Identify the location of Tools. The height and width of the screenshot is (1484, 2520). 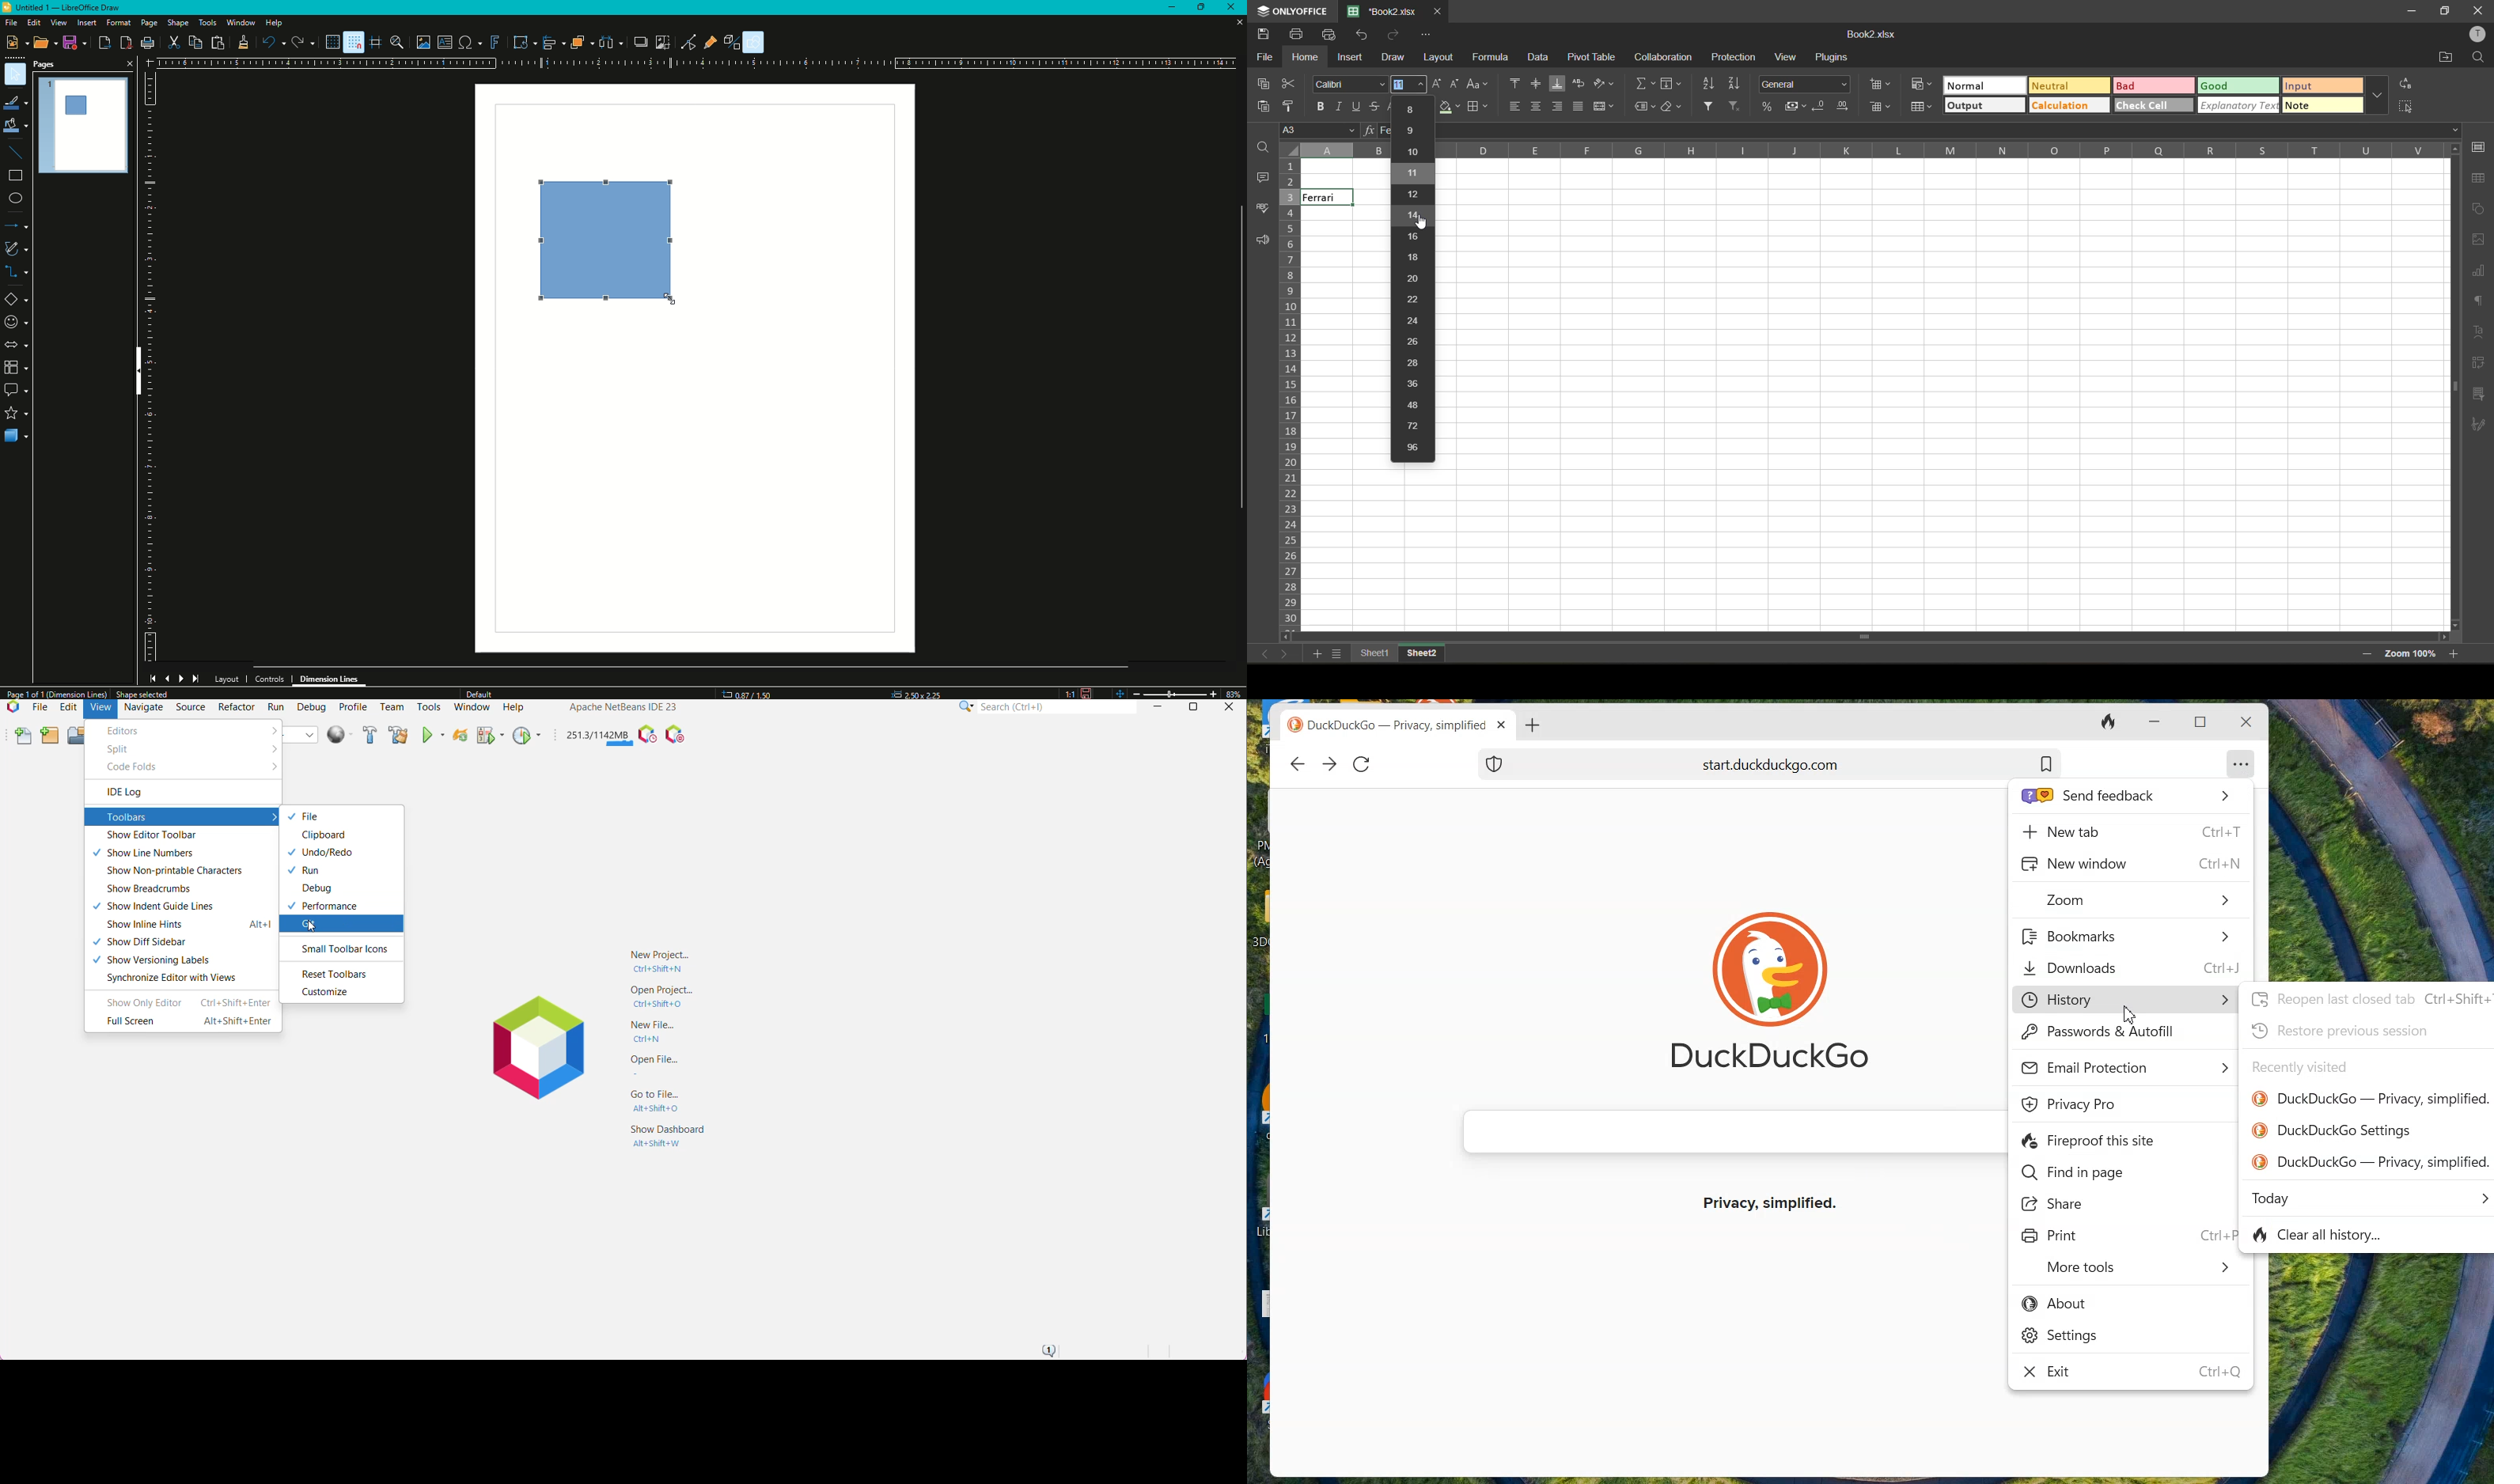
(207, 22).